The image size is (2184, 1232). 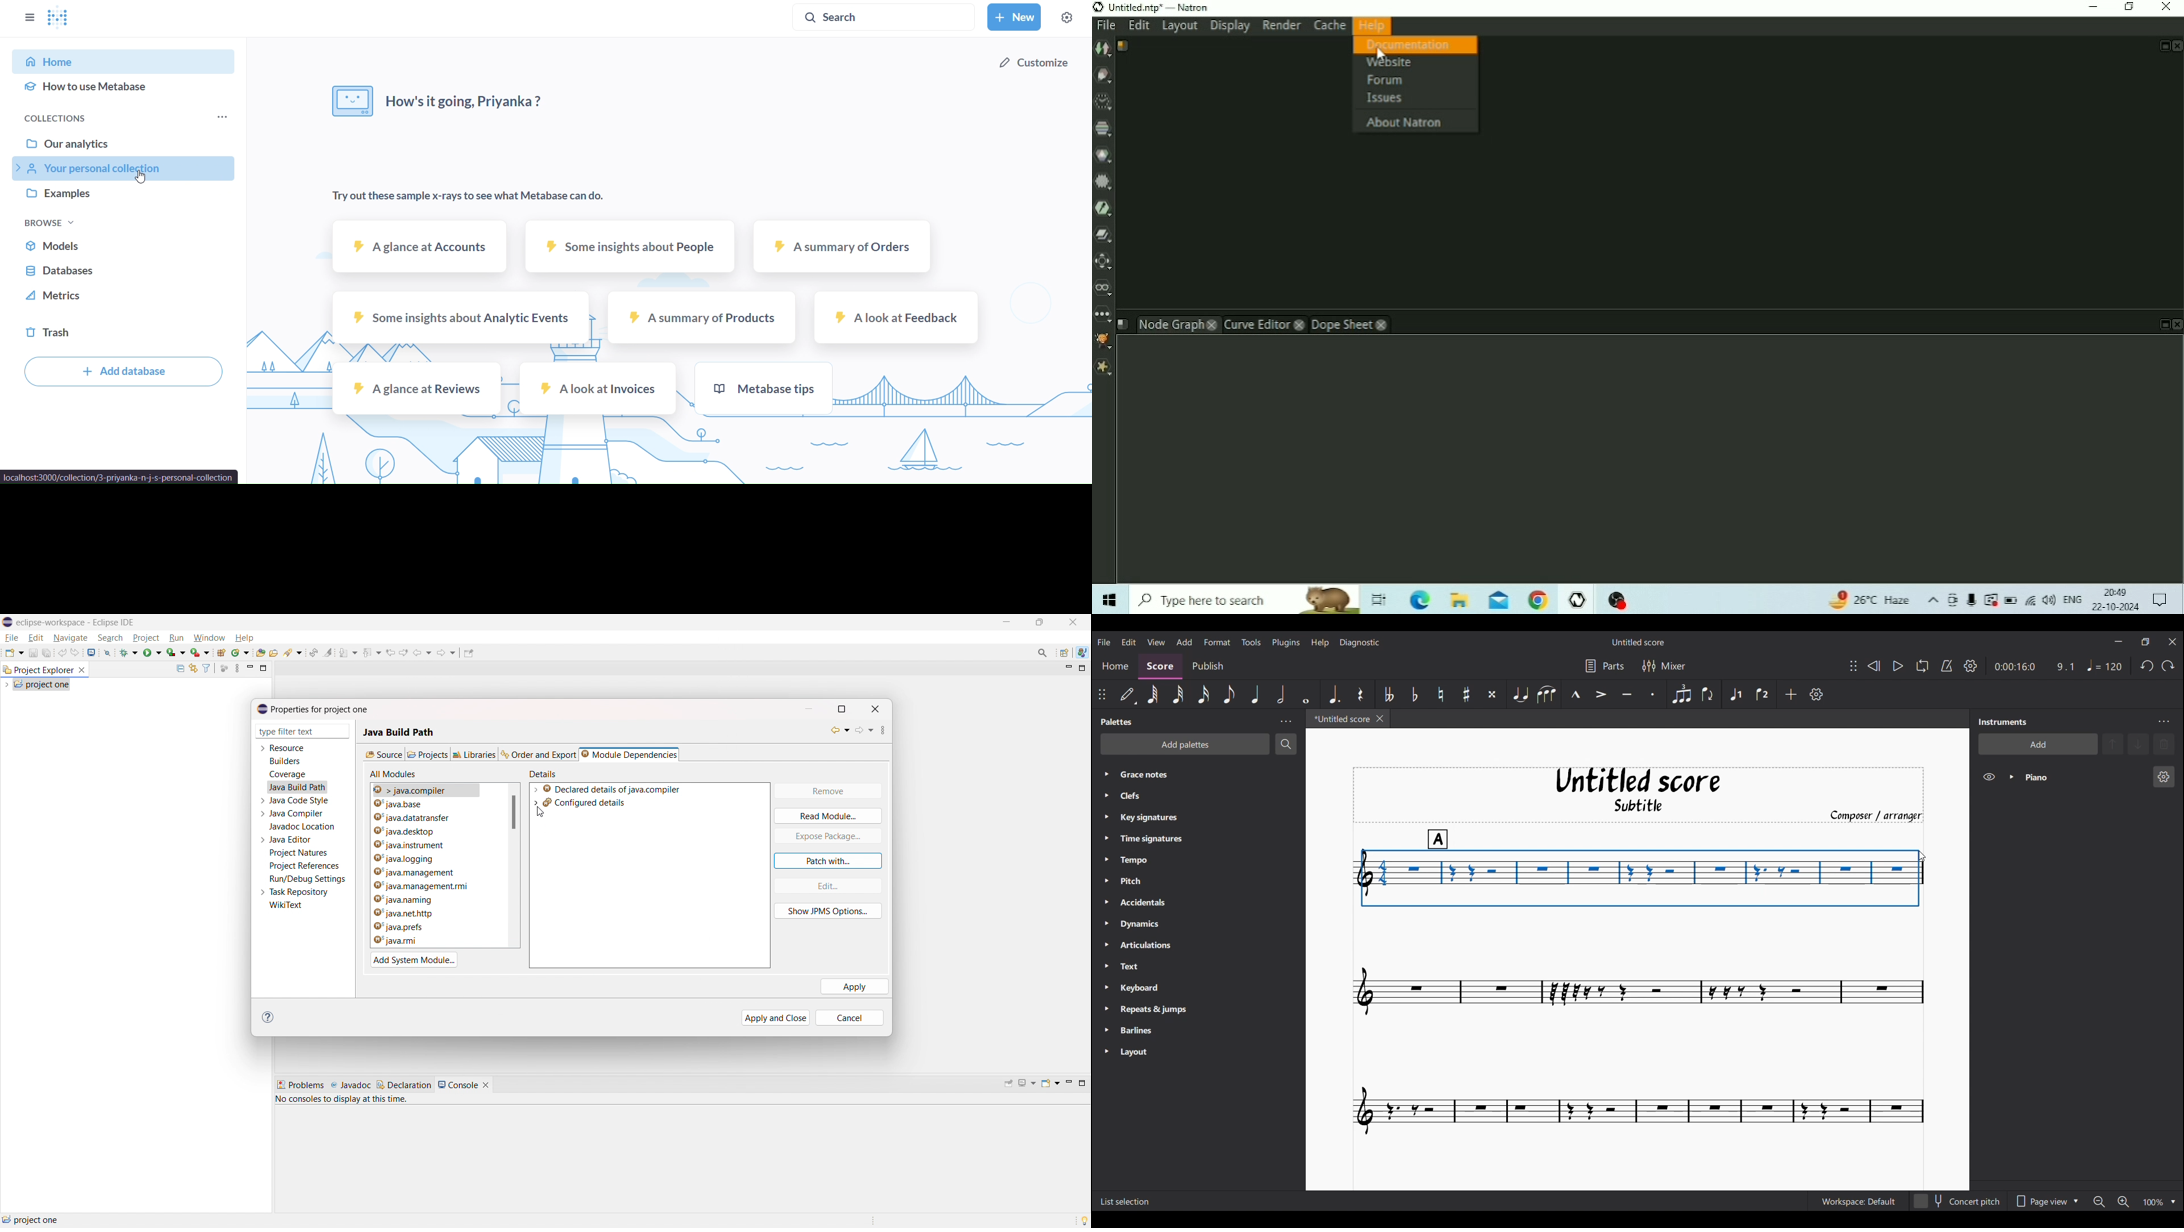 What do you see at coordinates (47, 653) in the screenshot?
I see `save all` at bounding box center [47, 653].